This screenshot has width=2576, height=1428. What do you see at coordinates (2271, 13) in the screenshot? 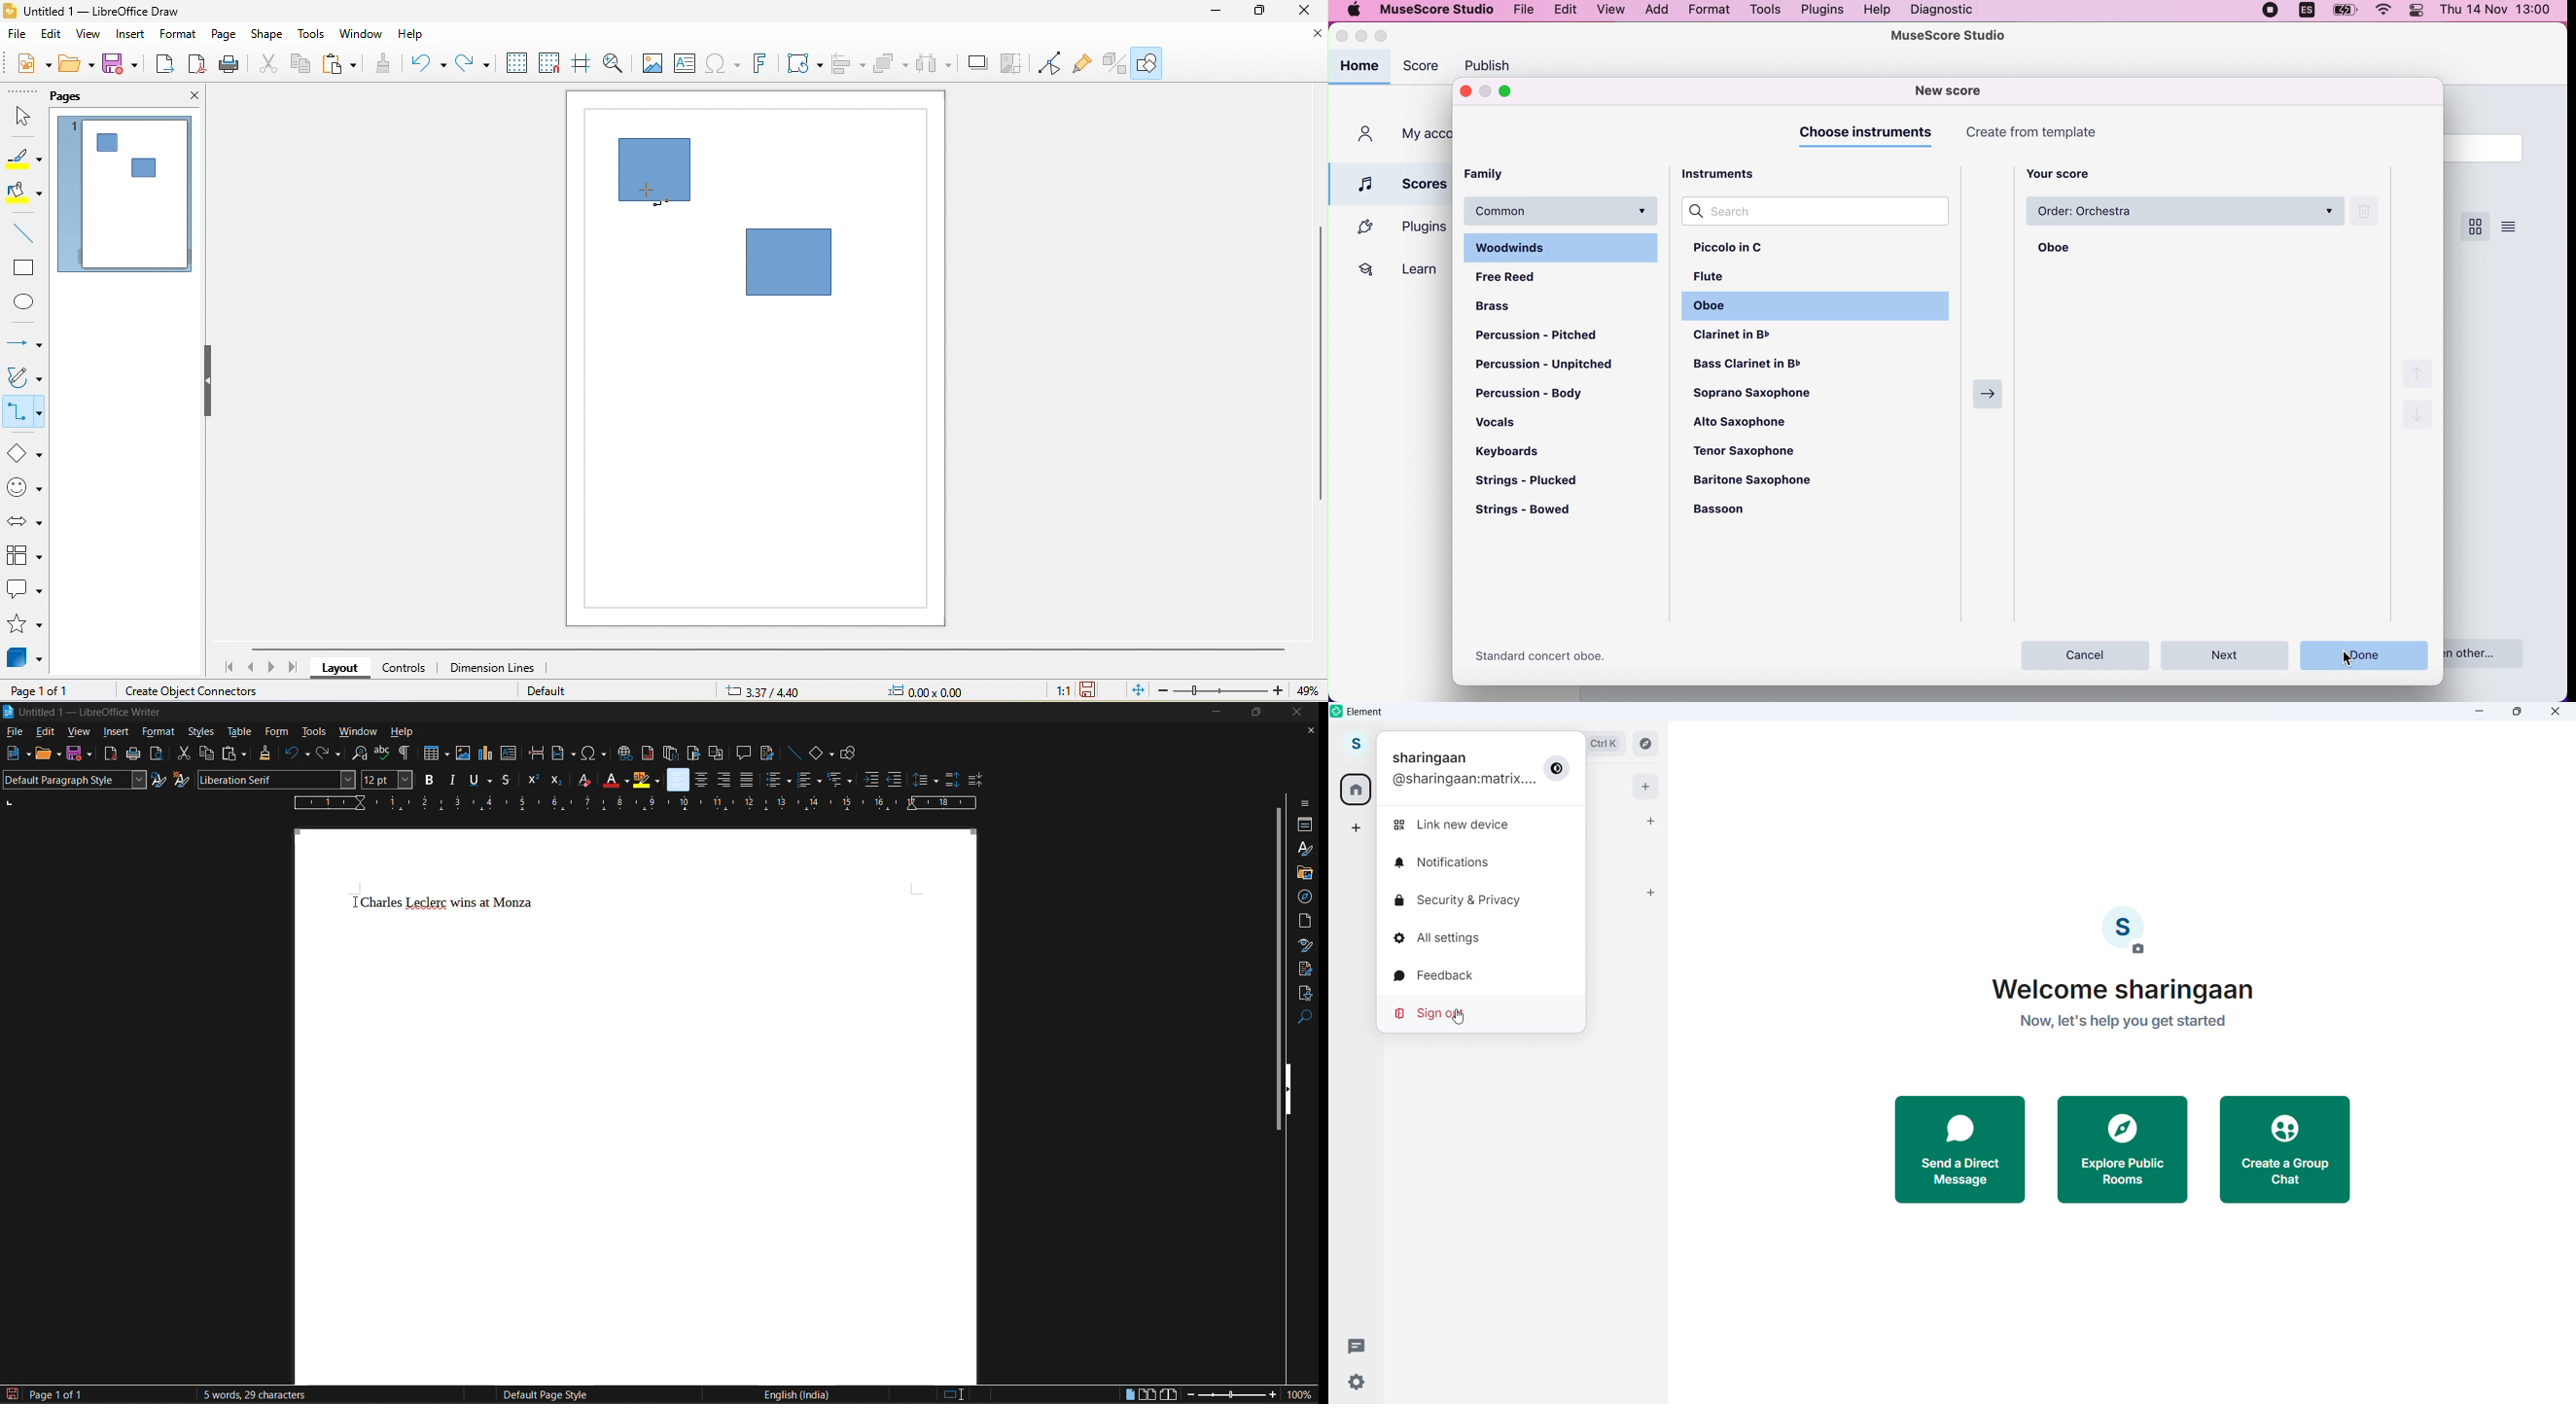
I see `recording stopped` at bounding box center [2271, 13].